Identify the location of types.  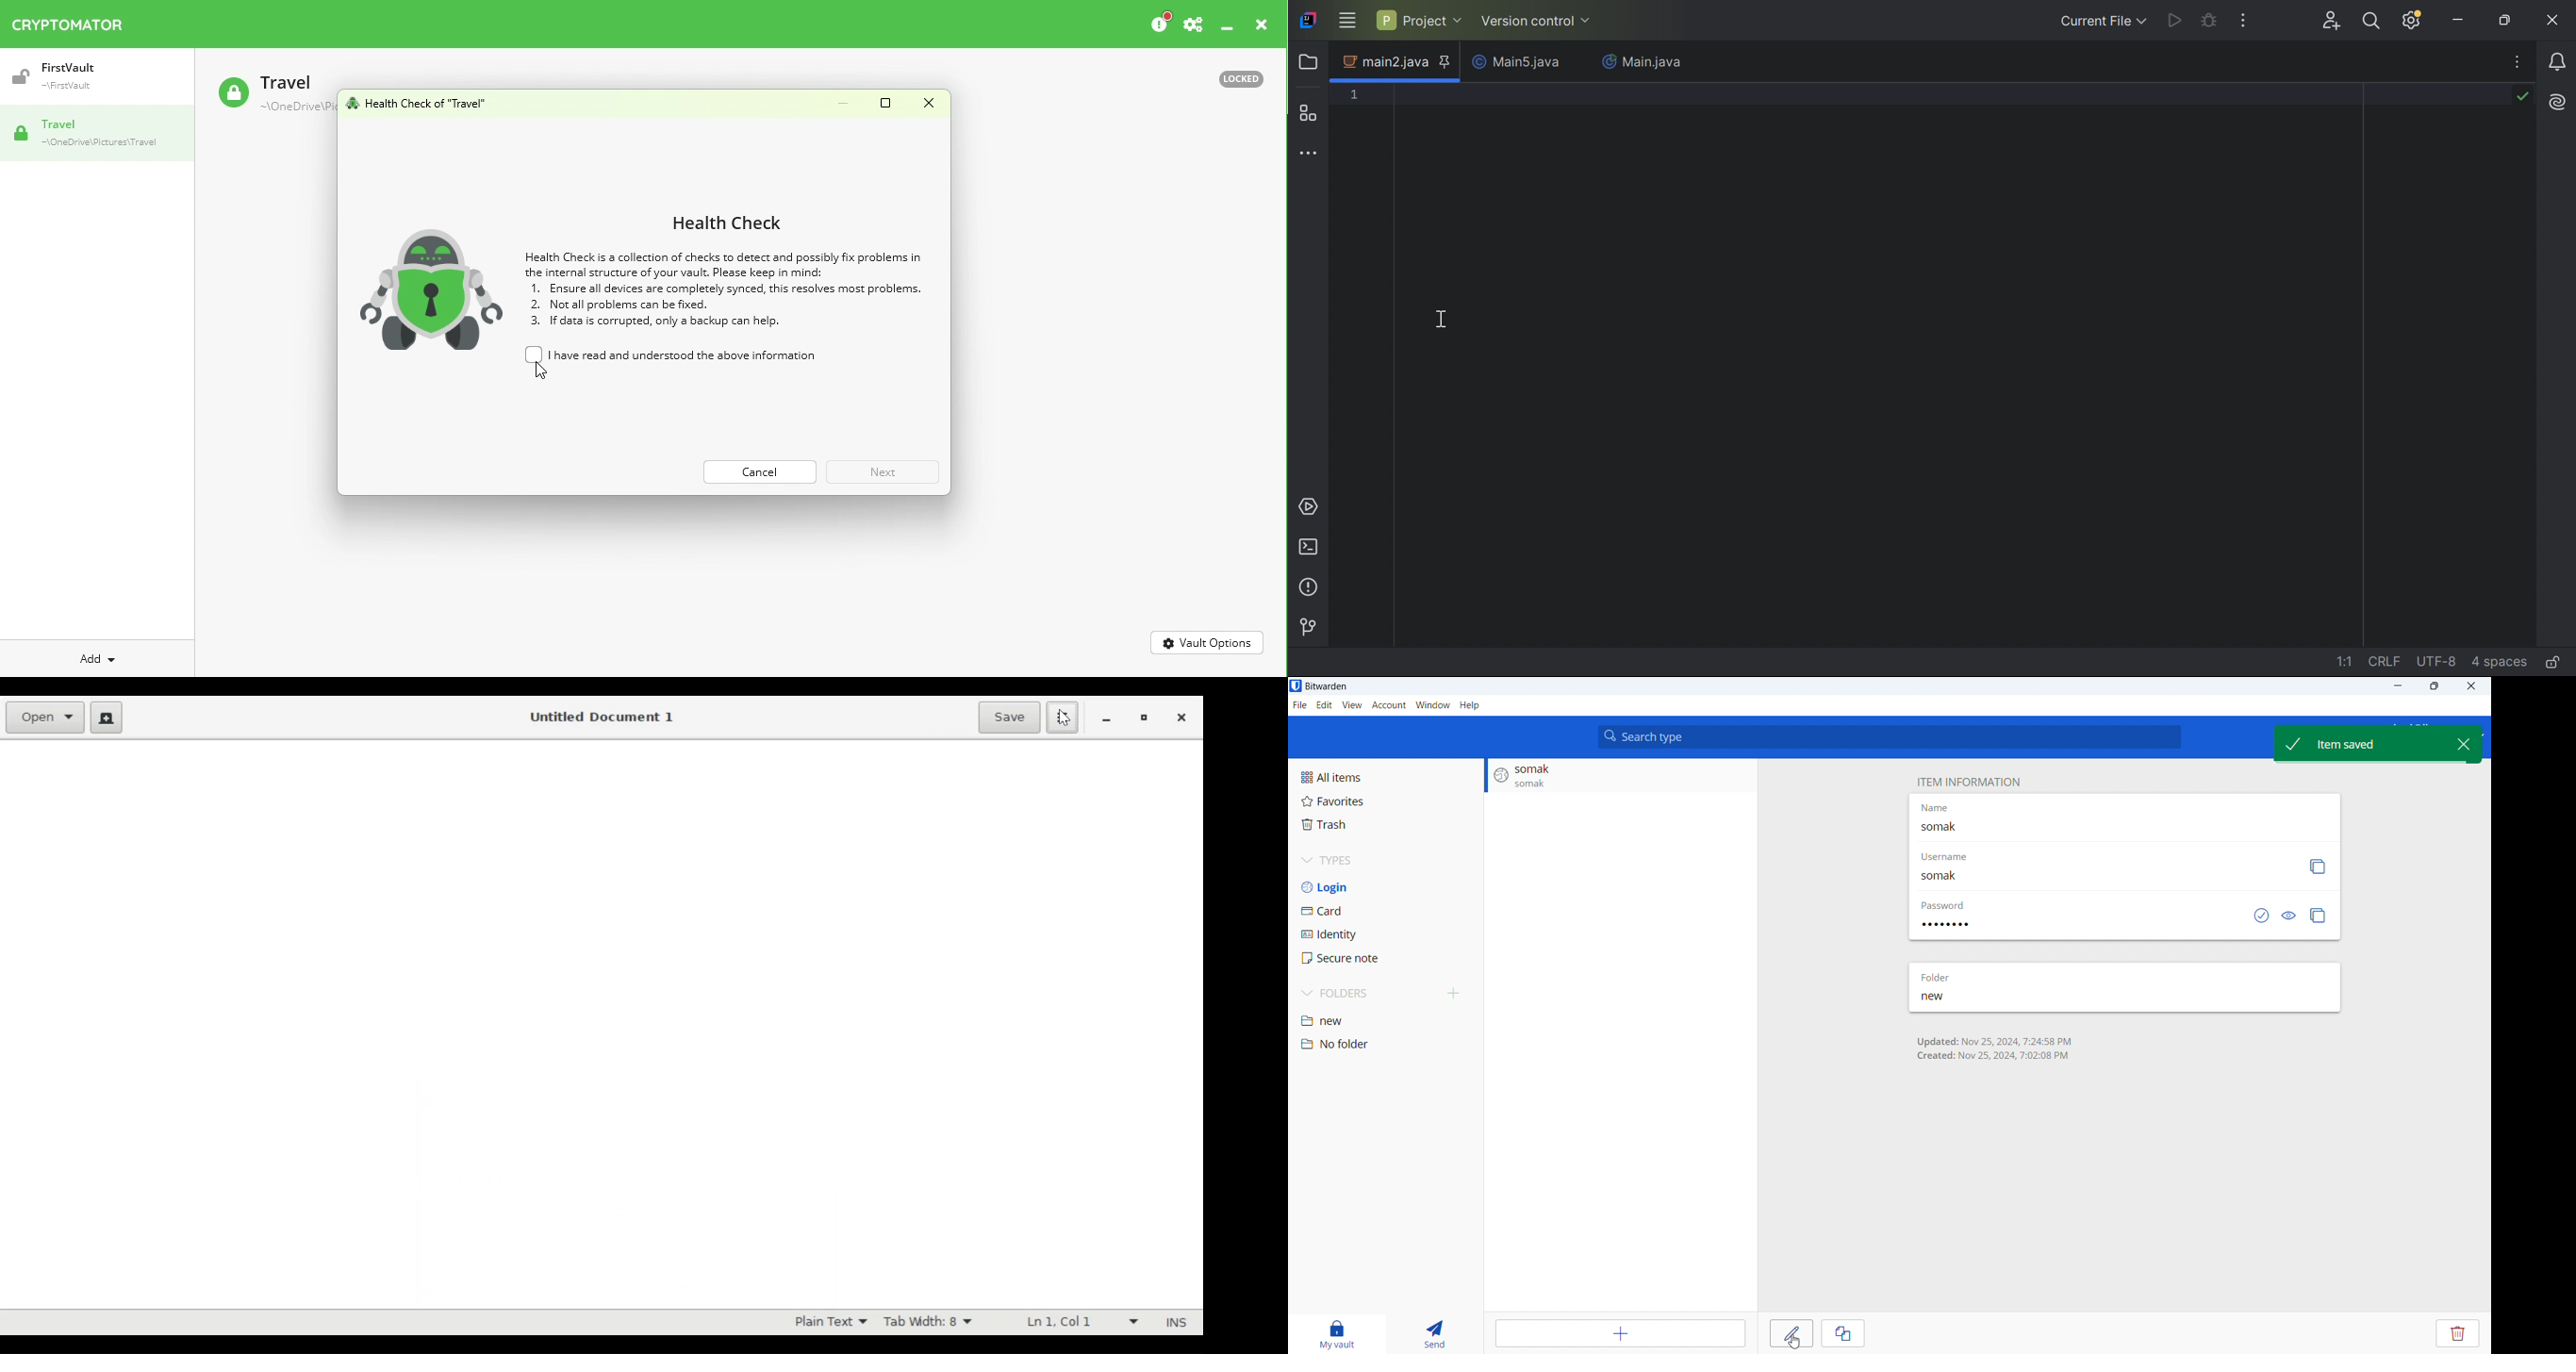
(1386, 860).